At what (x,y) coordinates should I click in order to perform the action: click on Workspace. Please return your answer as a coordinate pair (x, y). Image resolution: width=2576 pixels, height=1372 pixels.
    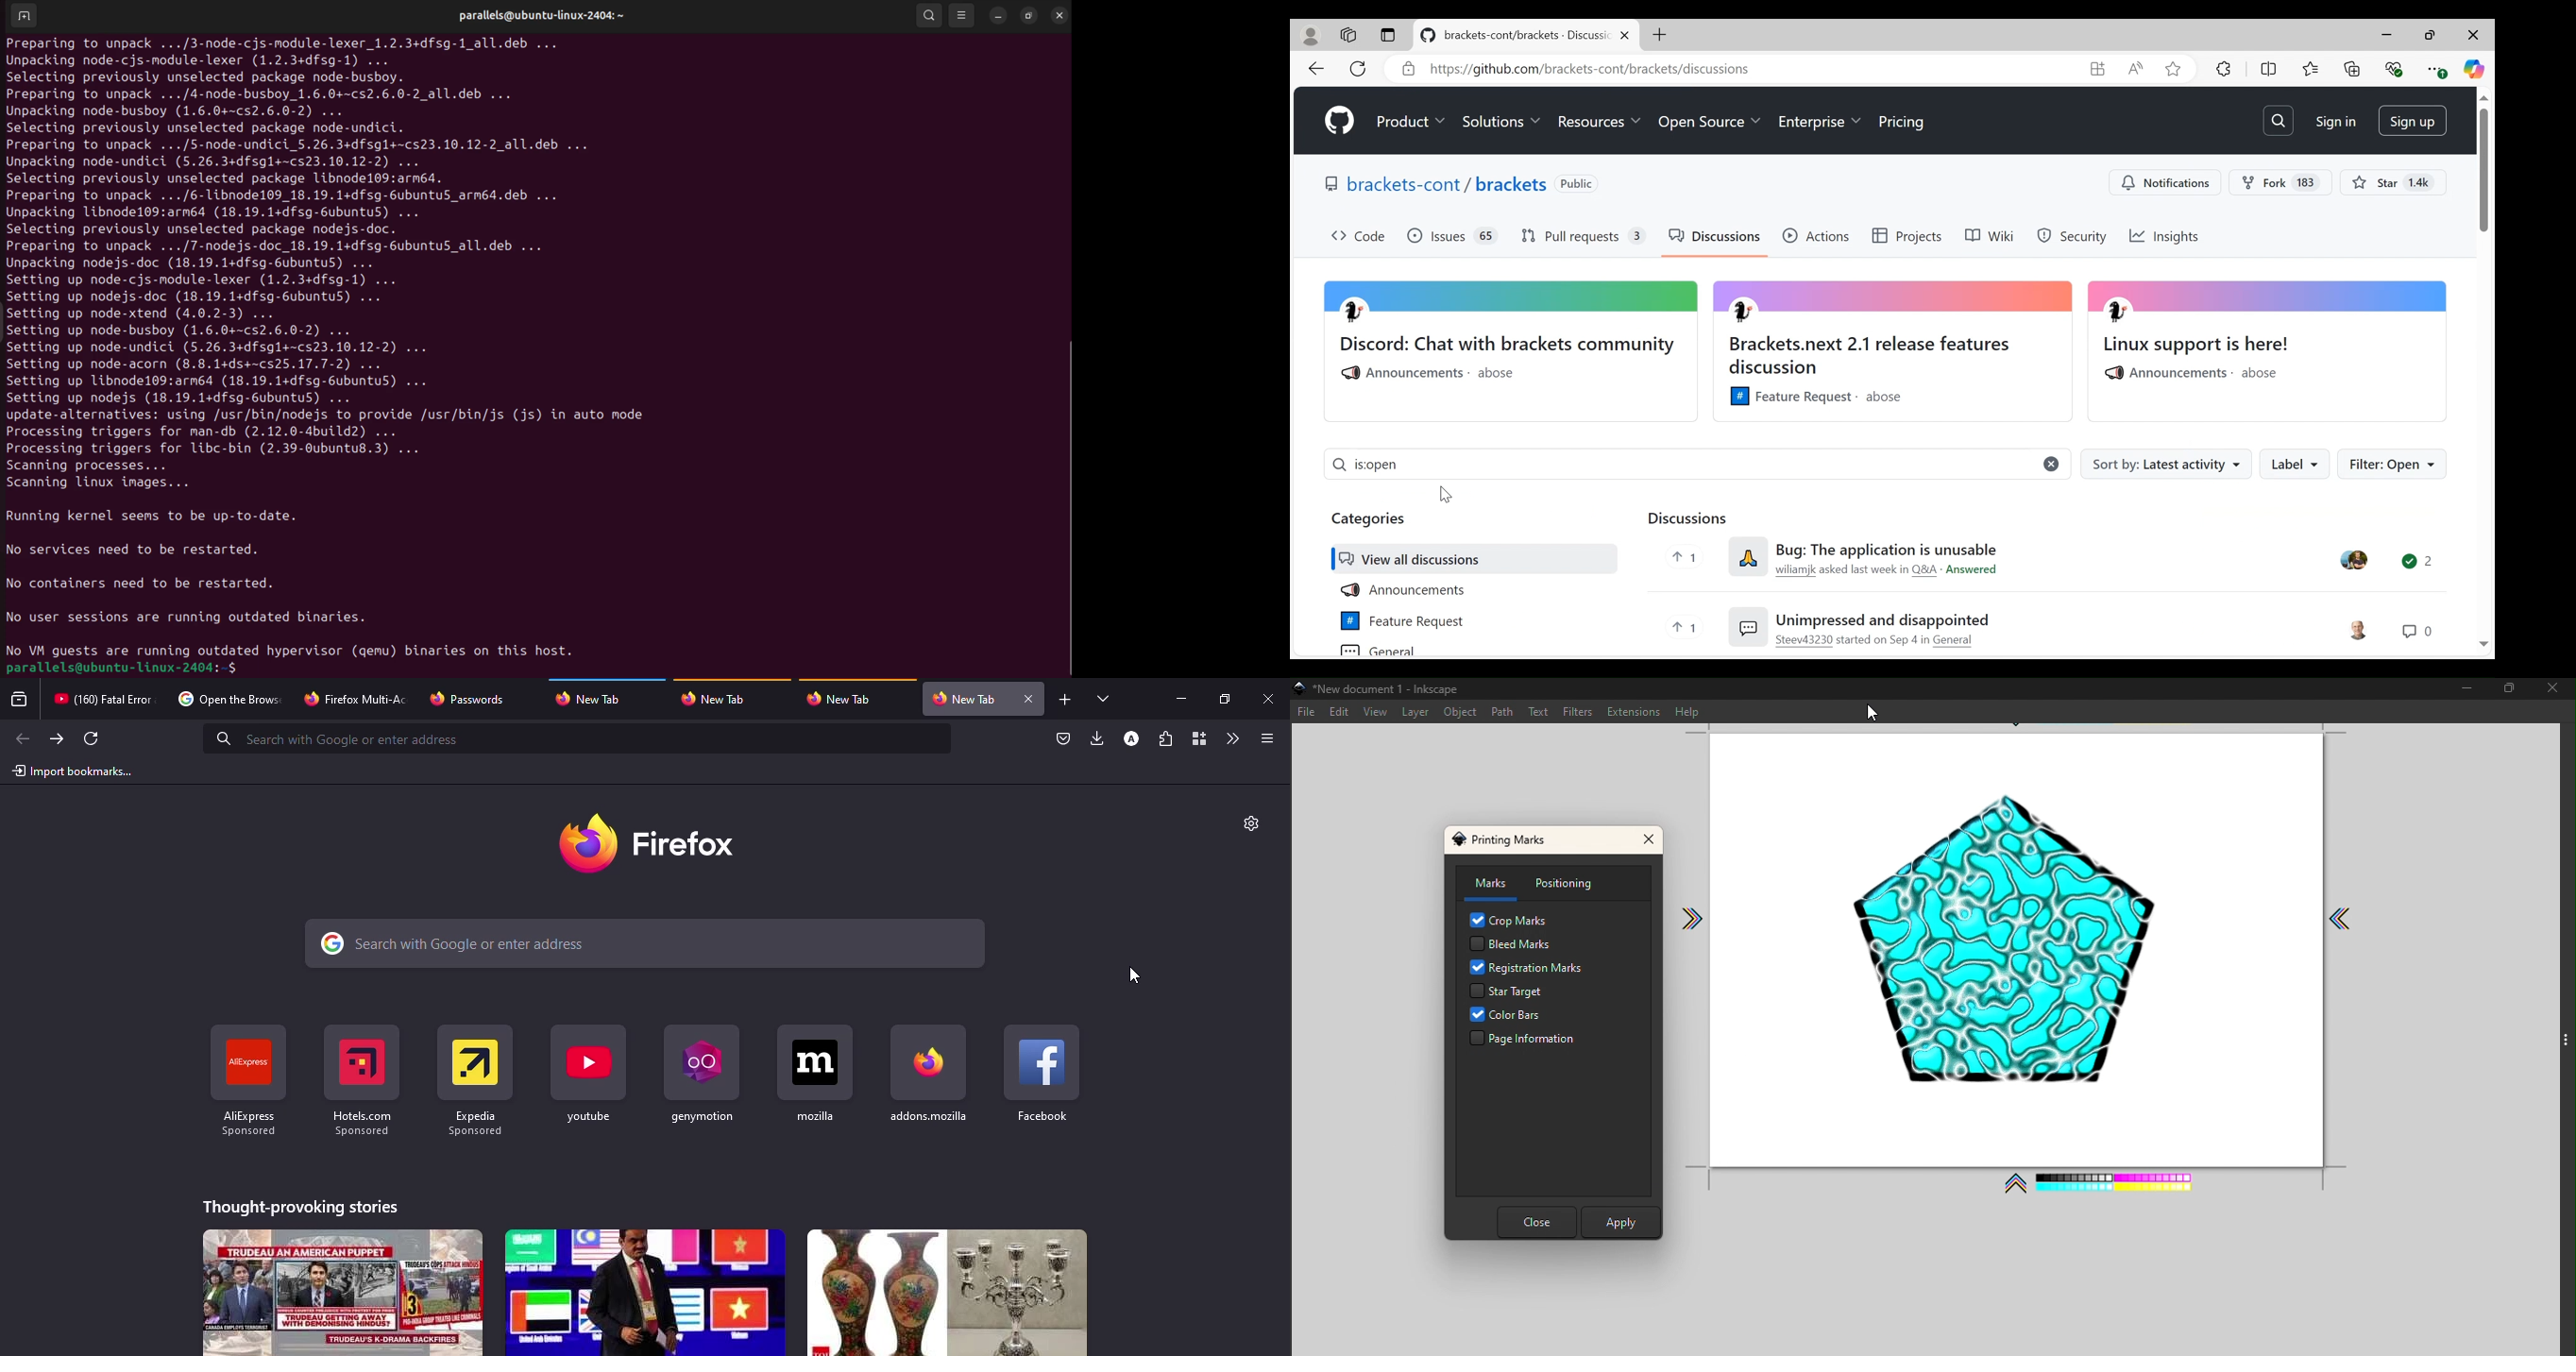
    Looking at the image, I should click on (1346, 35).